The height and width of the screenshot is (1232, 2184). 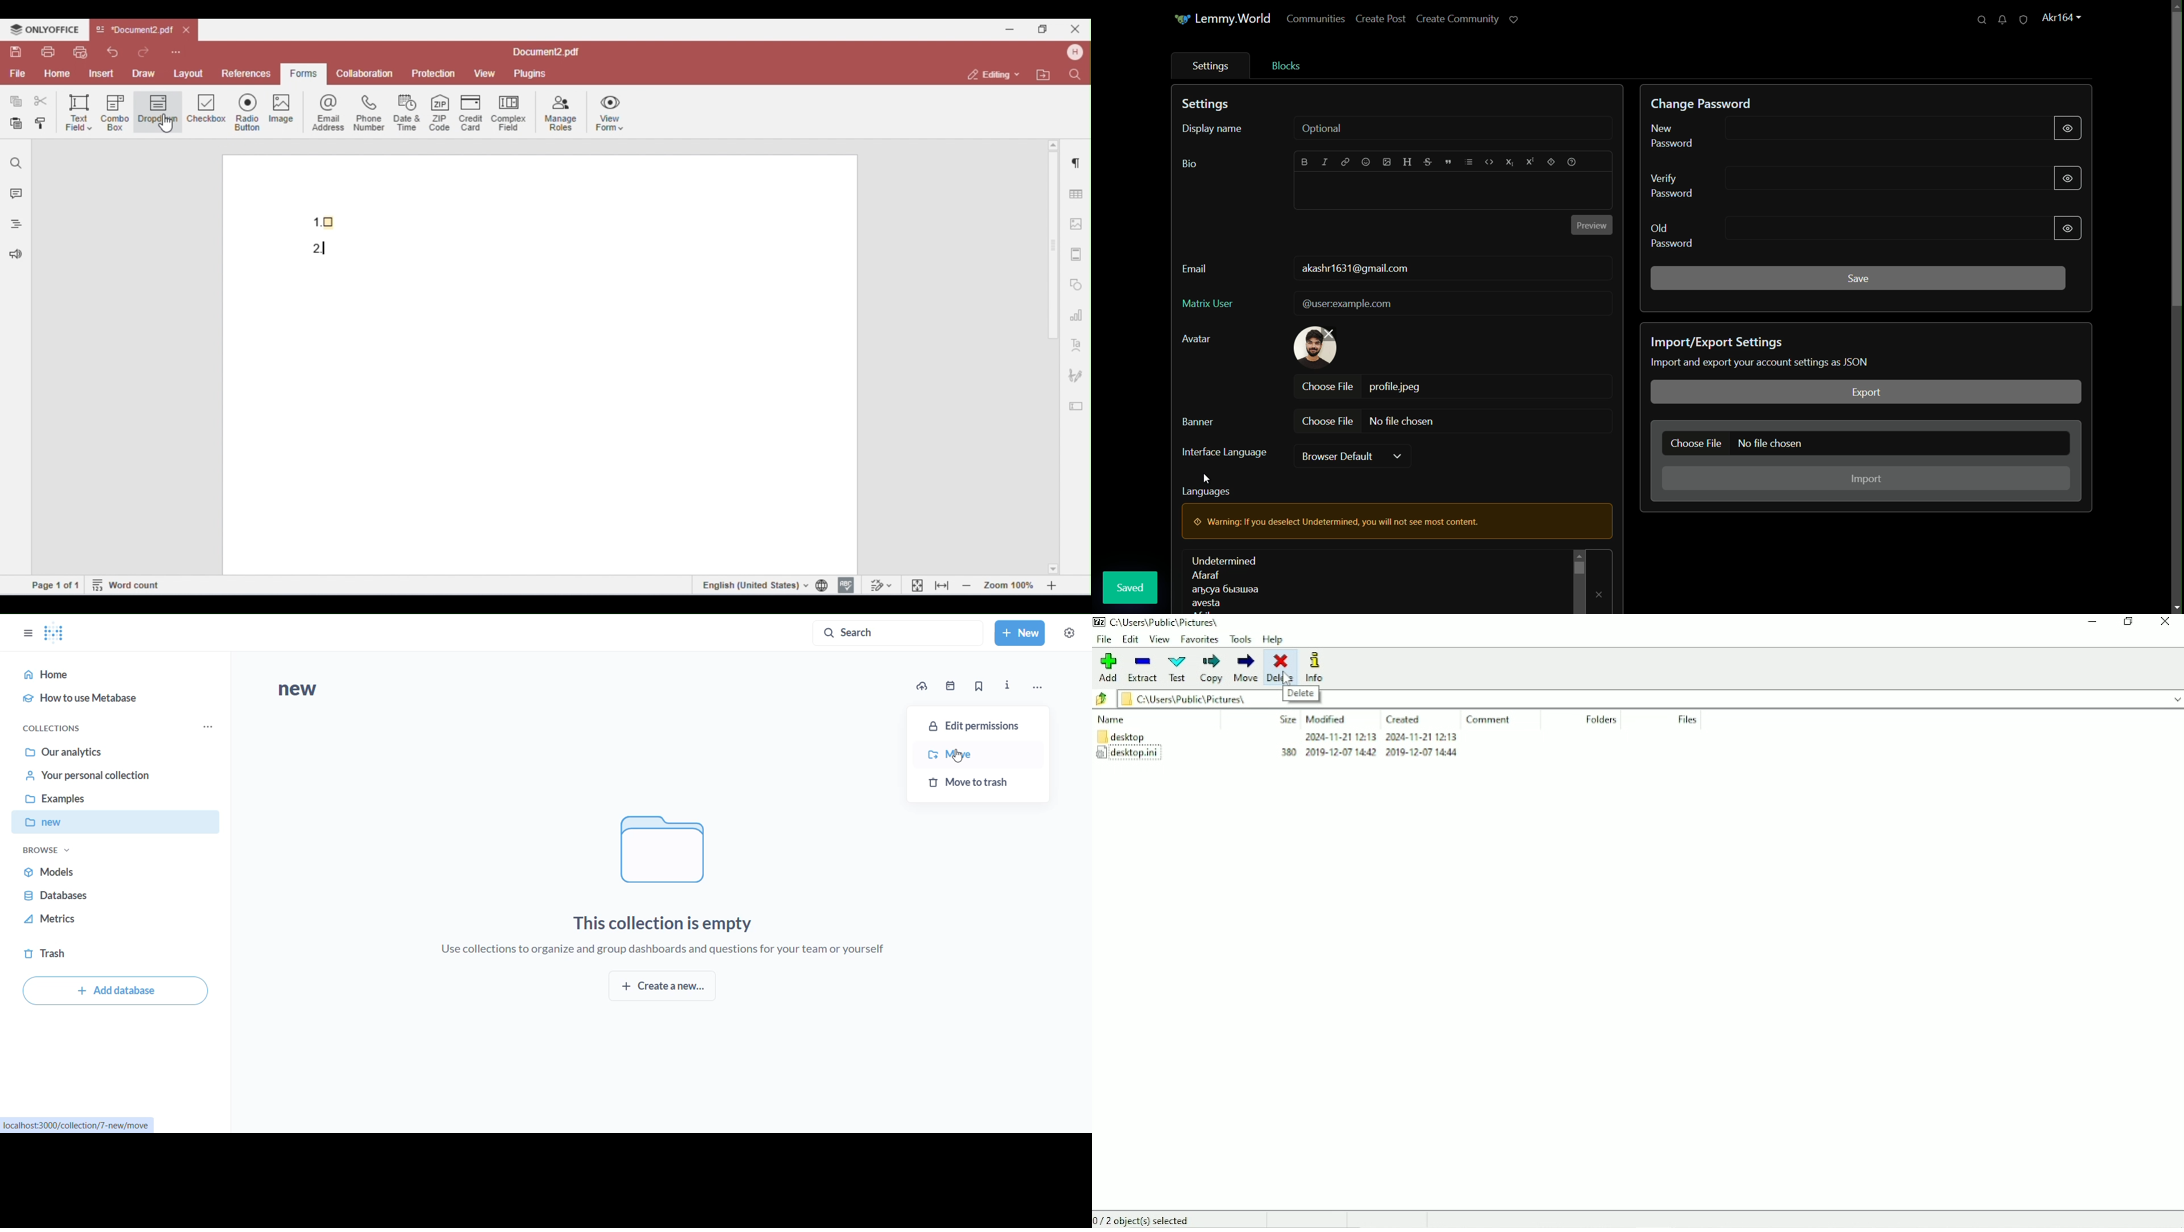 I want to click on Add, so click(x=1109, y=667).